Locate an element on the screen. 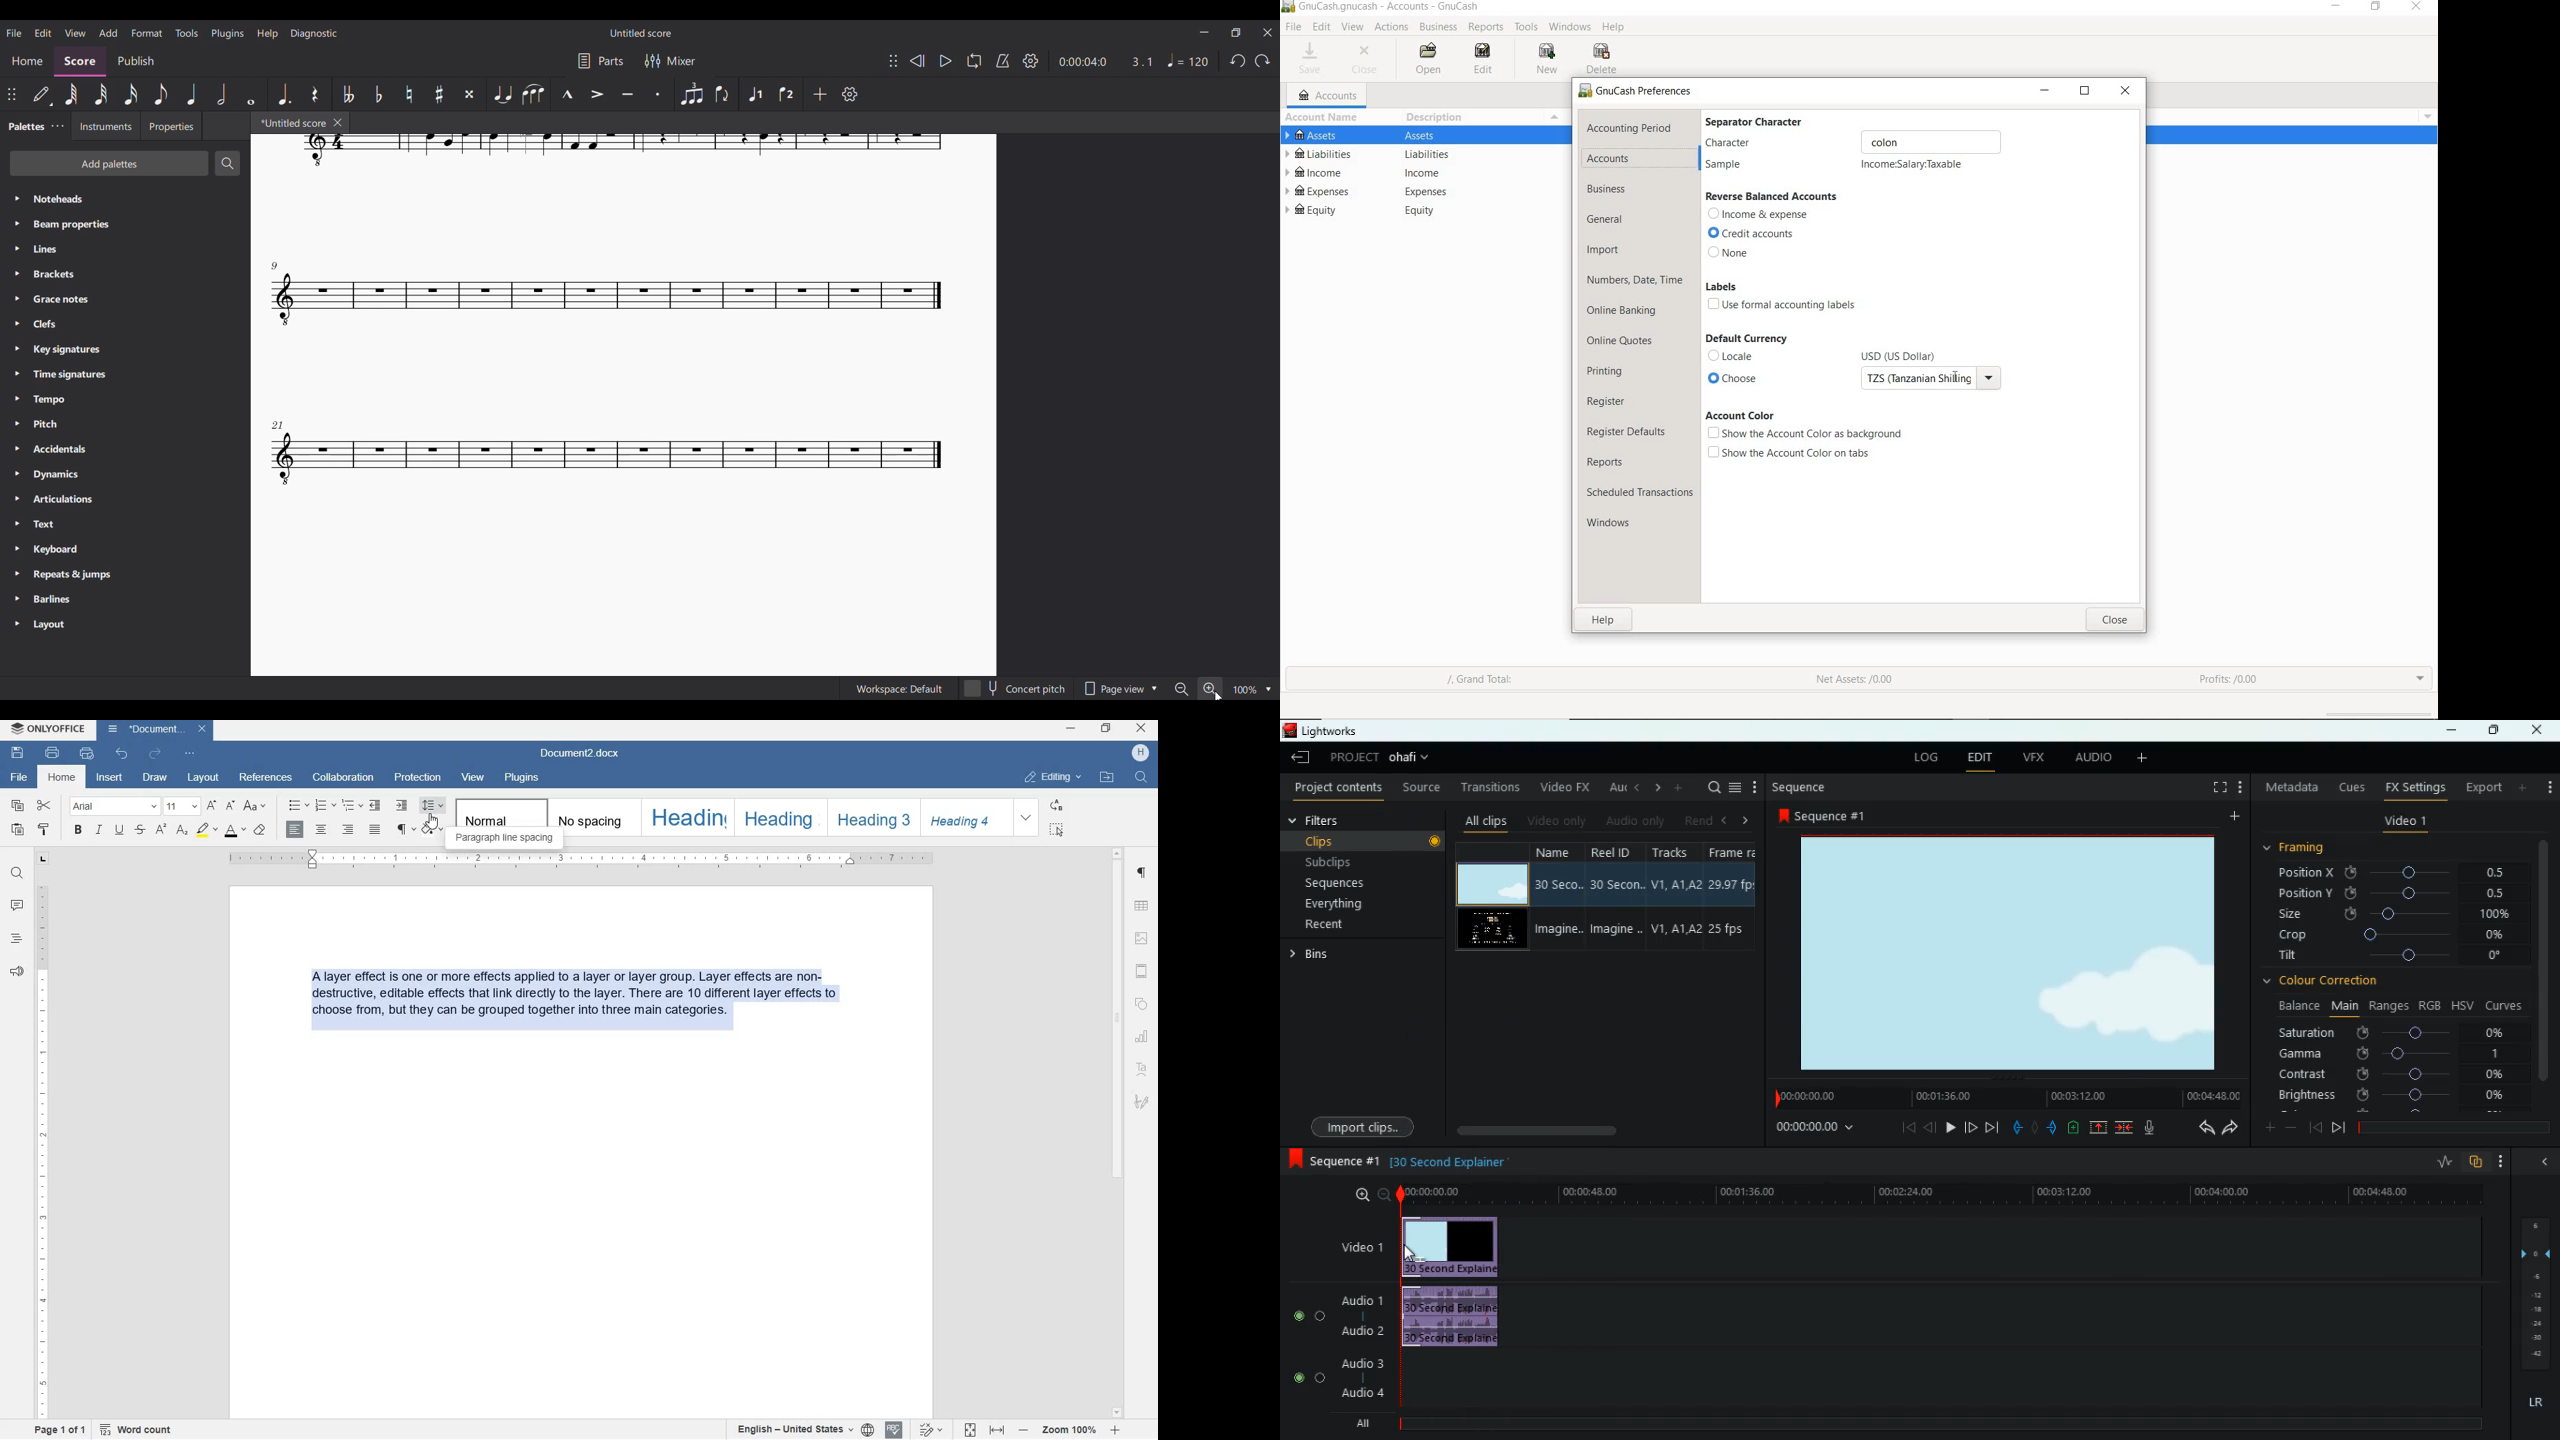 This screenshot has height=1456, width=2576. close is located at coordinates (2419, 8).